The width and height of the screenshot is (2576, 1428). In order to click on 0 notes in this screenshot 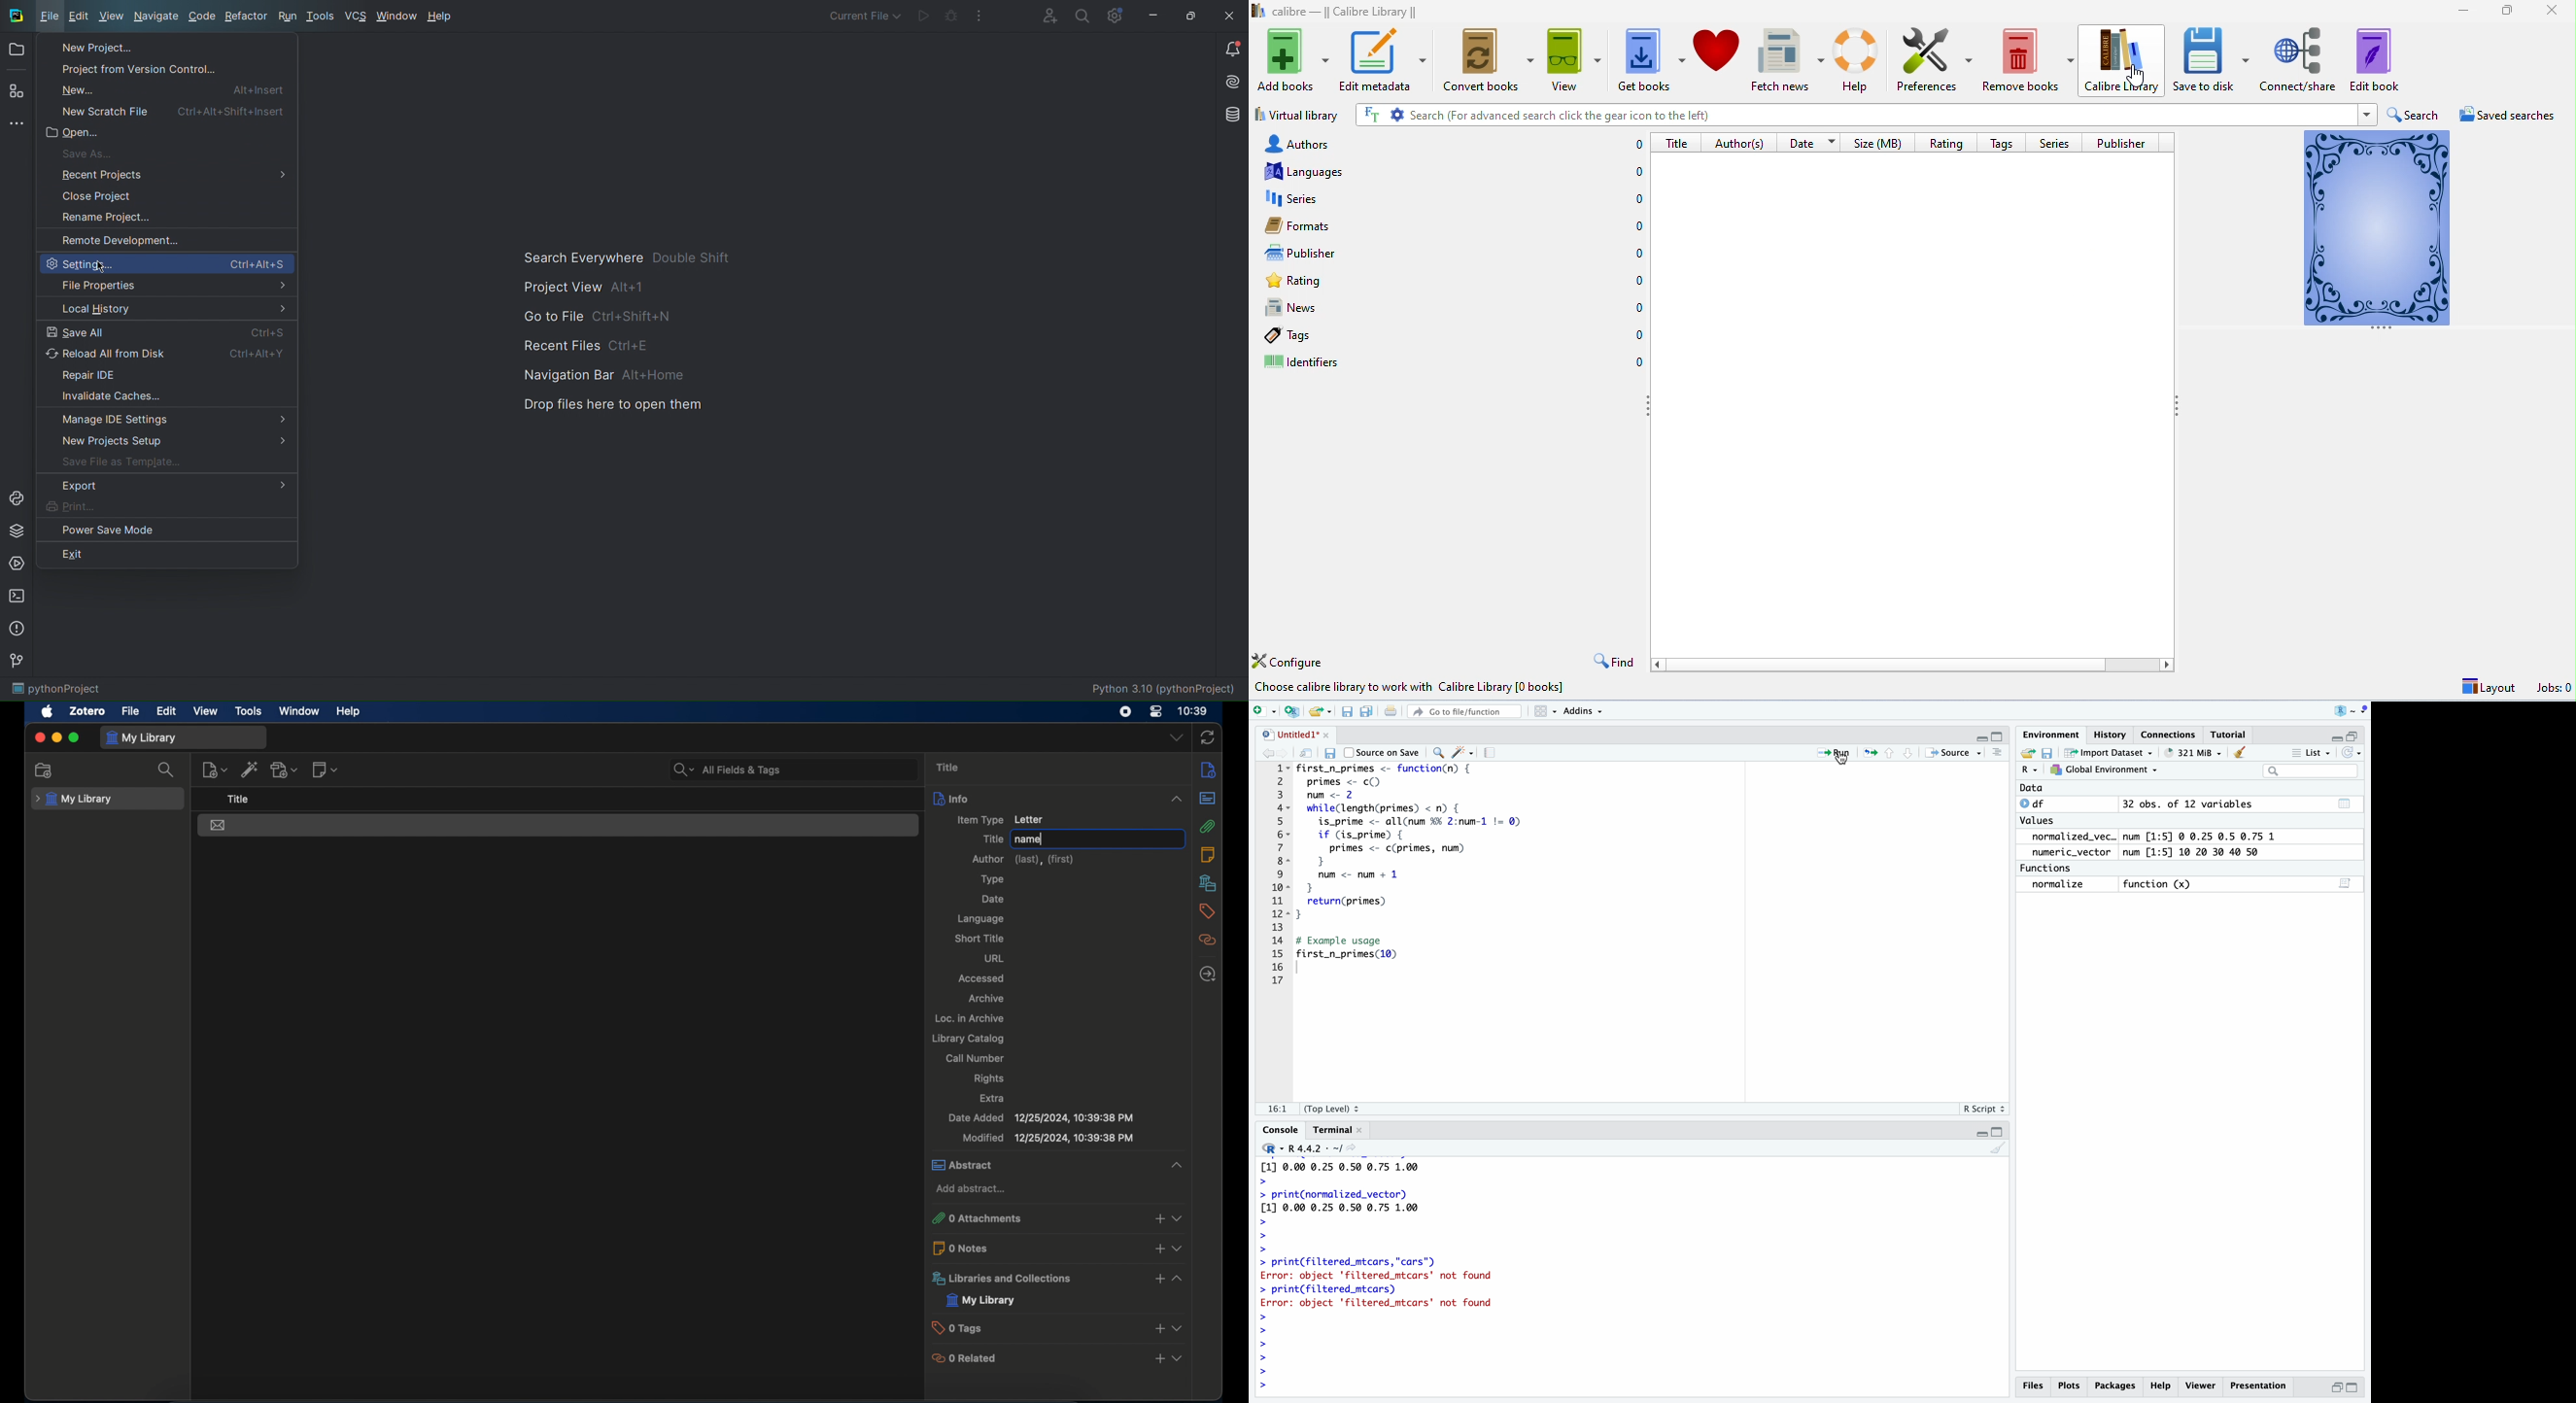, I will do `click(967, 1247)`.